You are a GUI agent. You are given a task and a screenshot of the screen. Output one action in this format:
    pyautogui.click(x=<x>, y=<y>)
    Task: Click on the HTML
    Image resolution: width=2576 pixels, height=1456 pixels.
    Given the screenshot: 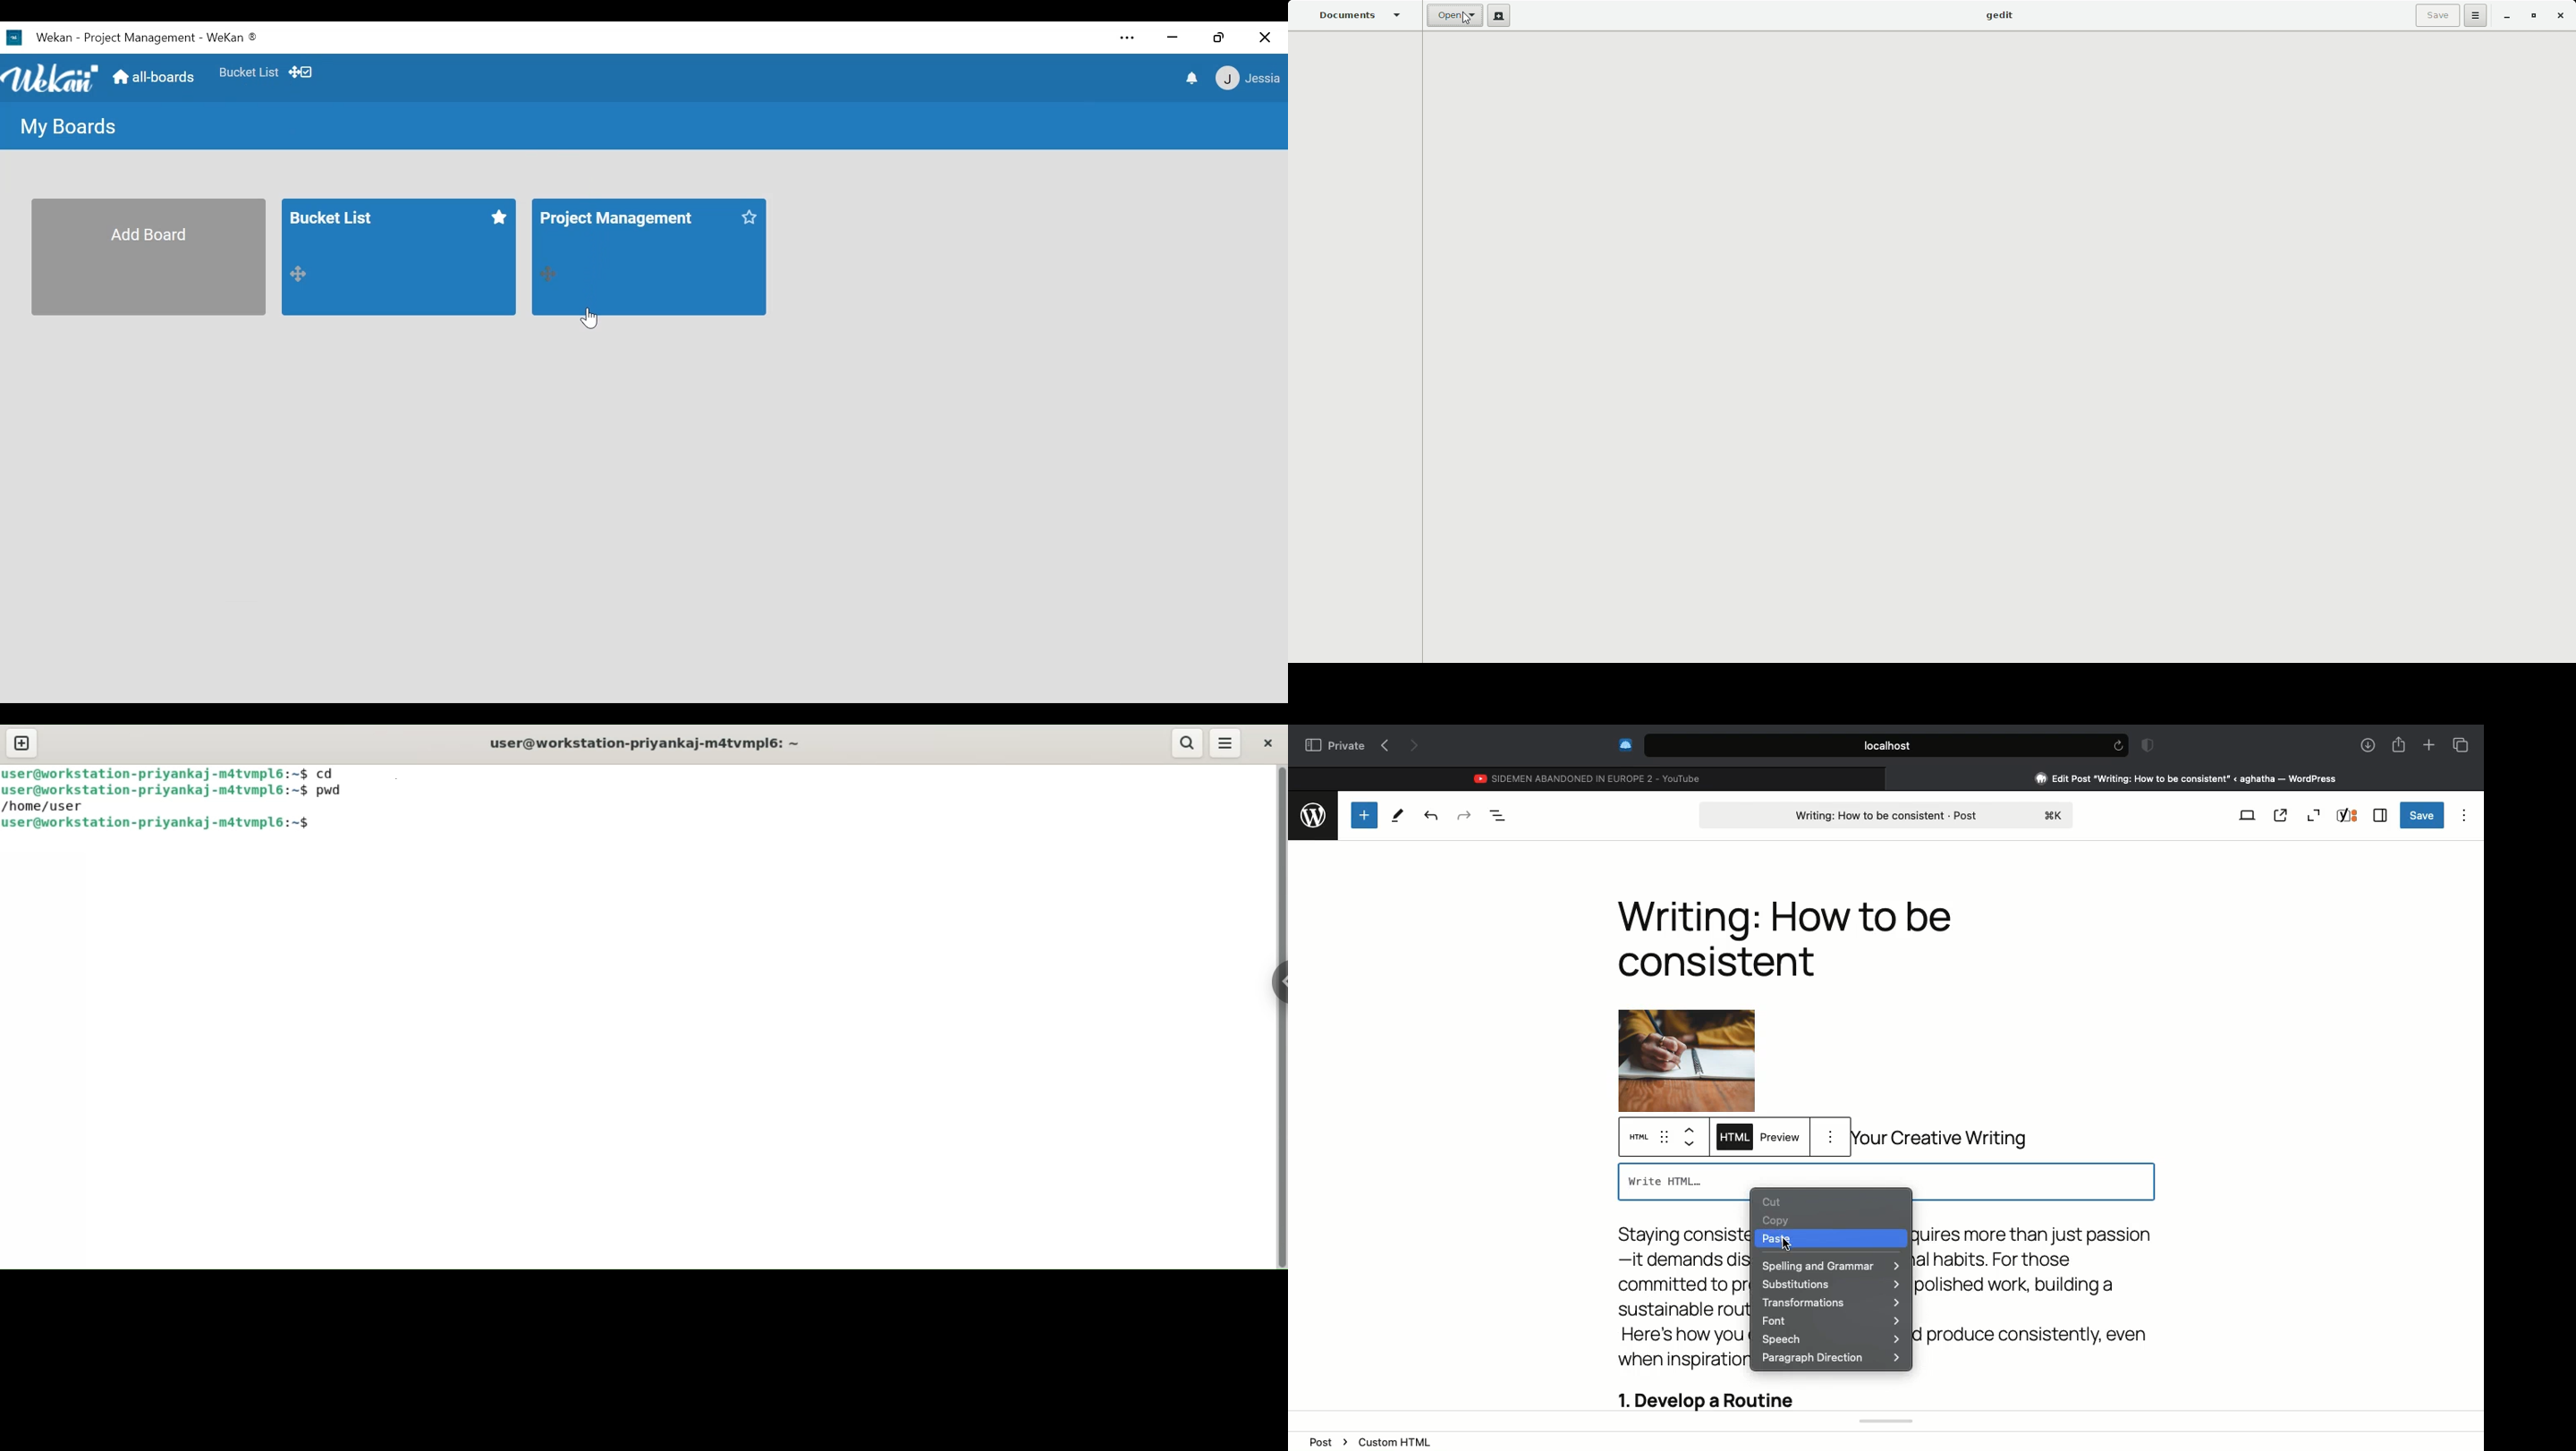 What is the action you would take?
    pyautogui.click(x=1642, y=1139)
    